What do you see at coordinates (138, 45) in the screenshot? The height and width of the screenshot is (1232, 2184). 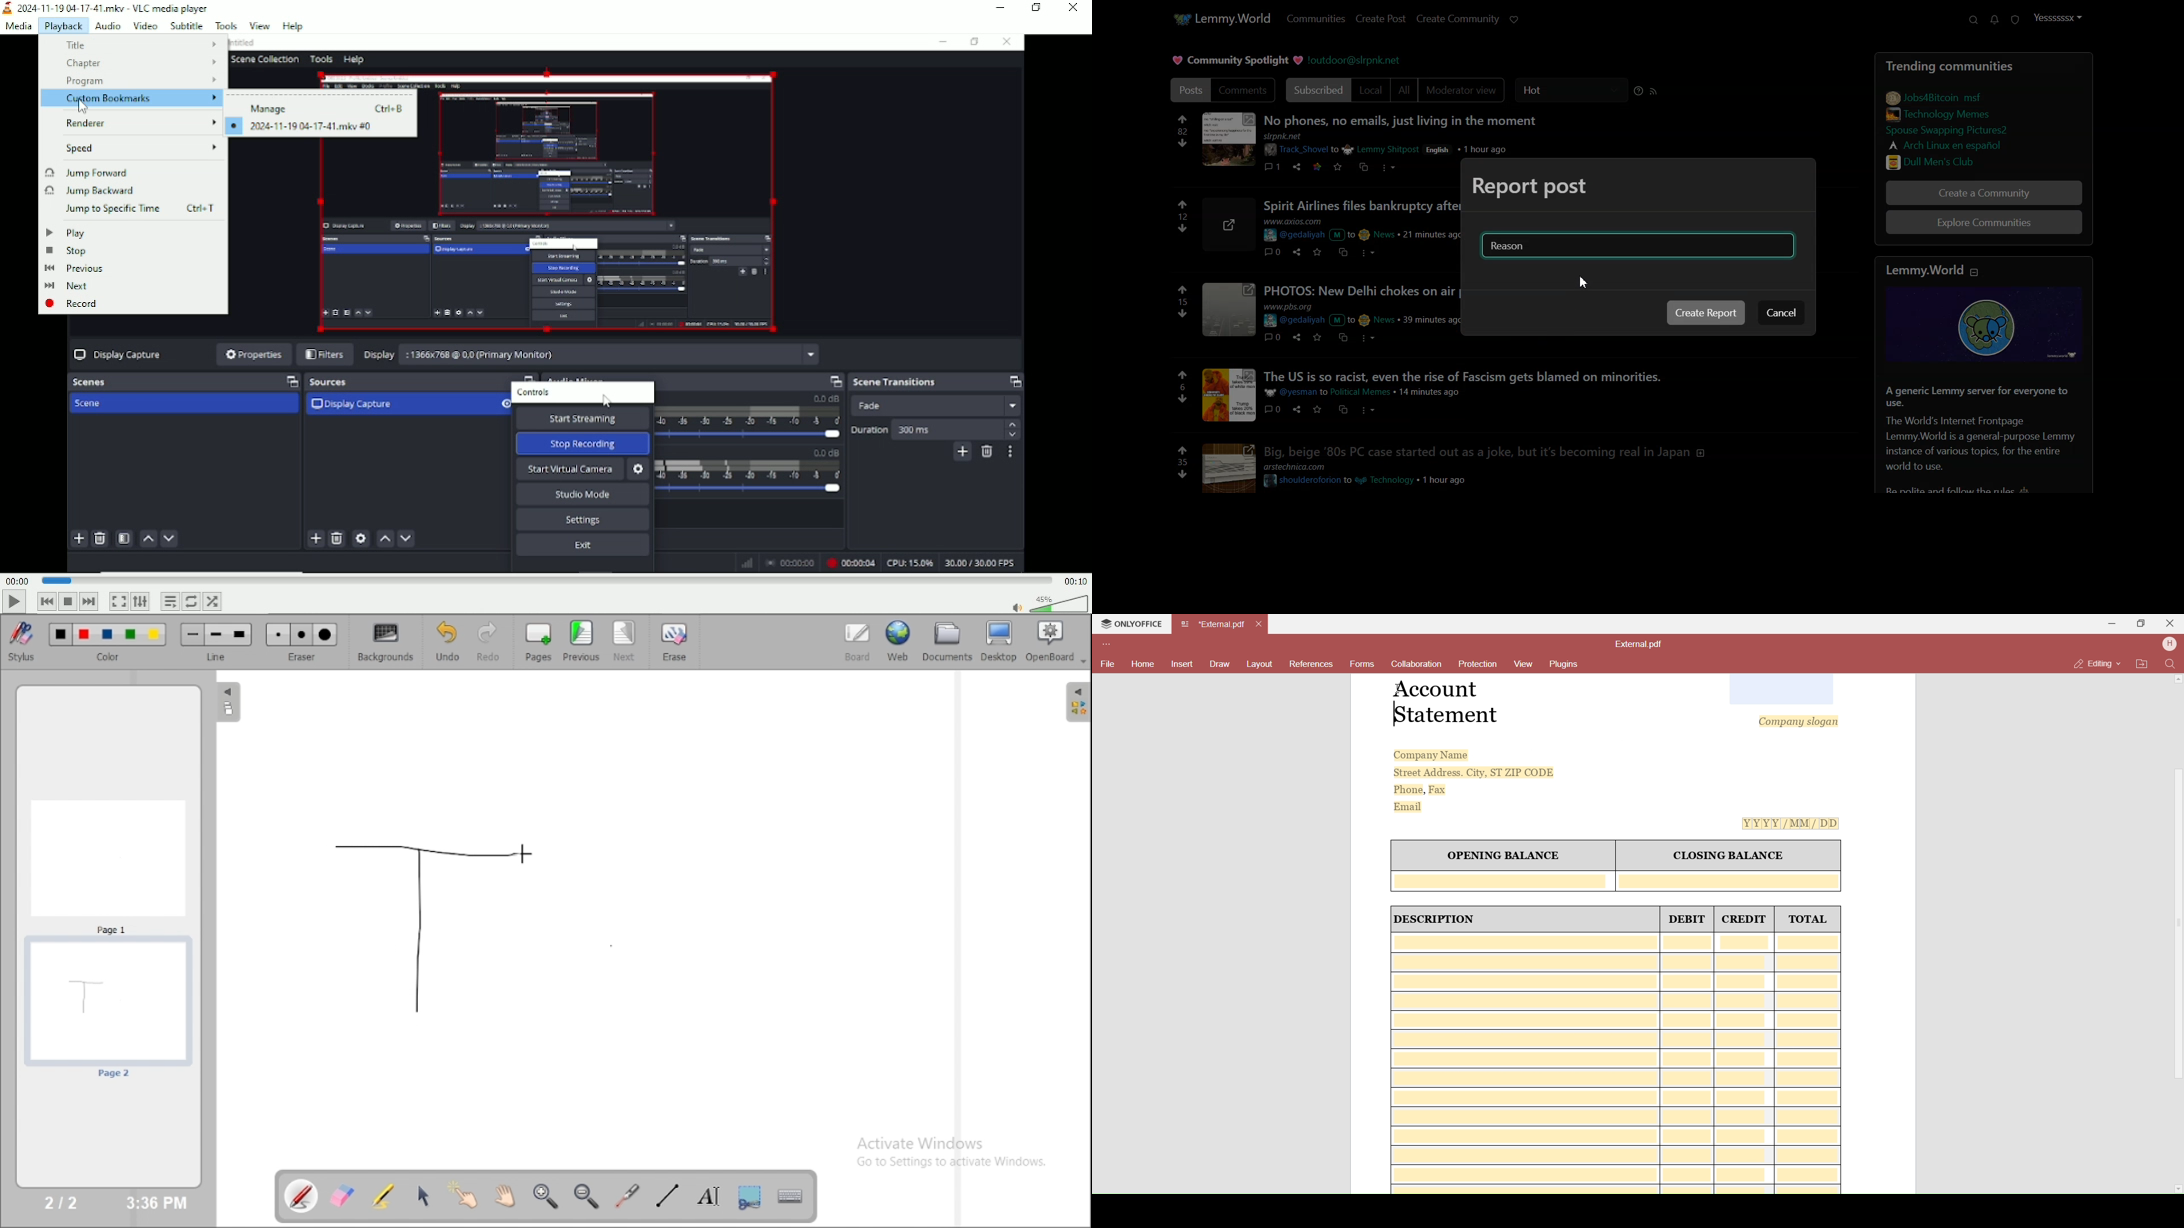 I see `Title` at bounding box center [138, 45].